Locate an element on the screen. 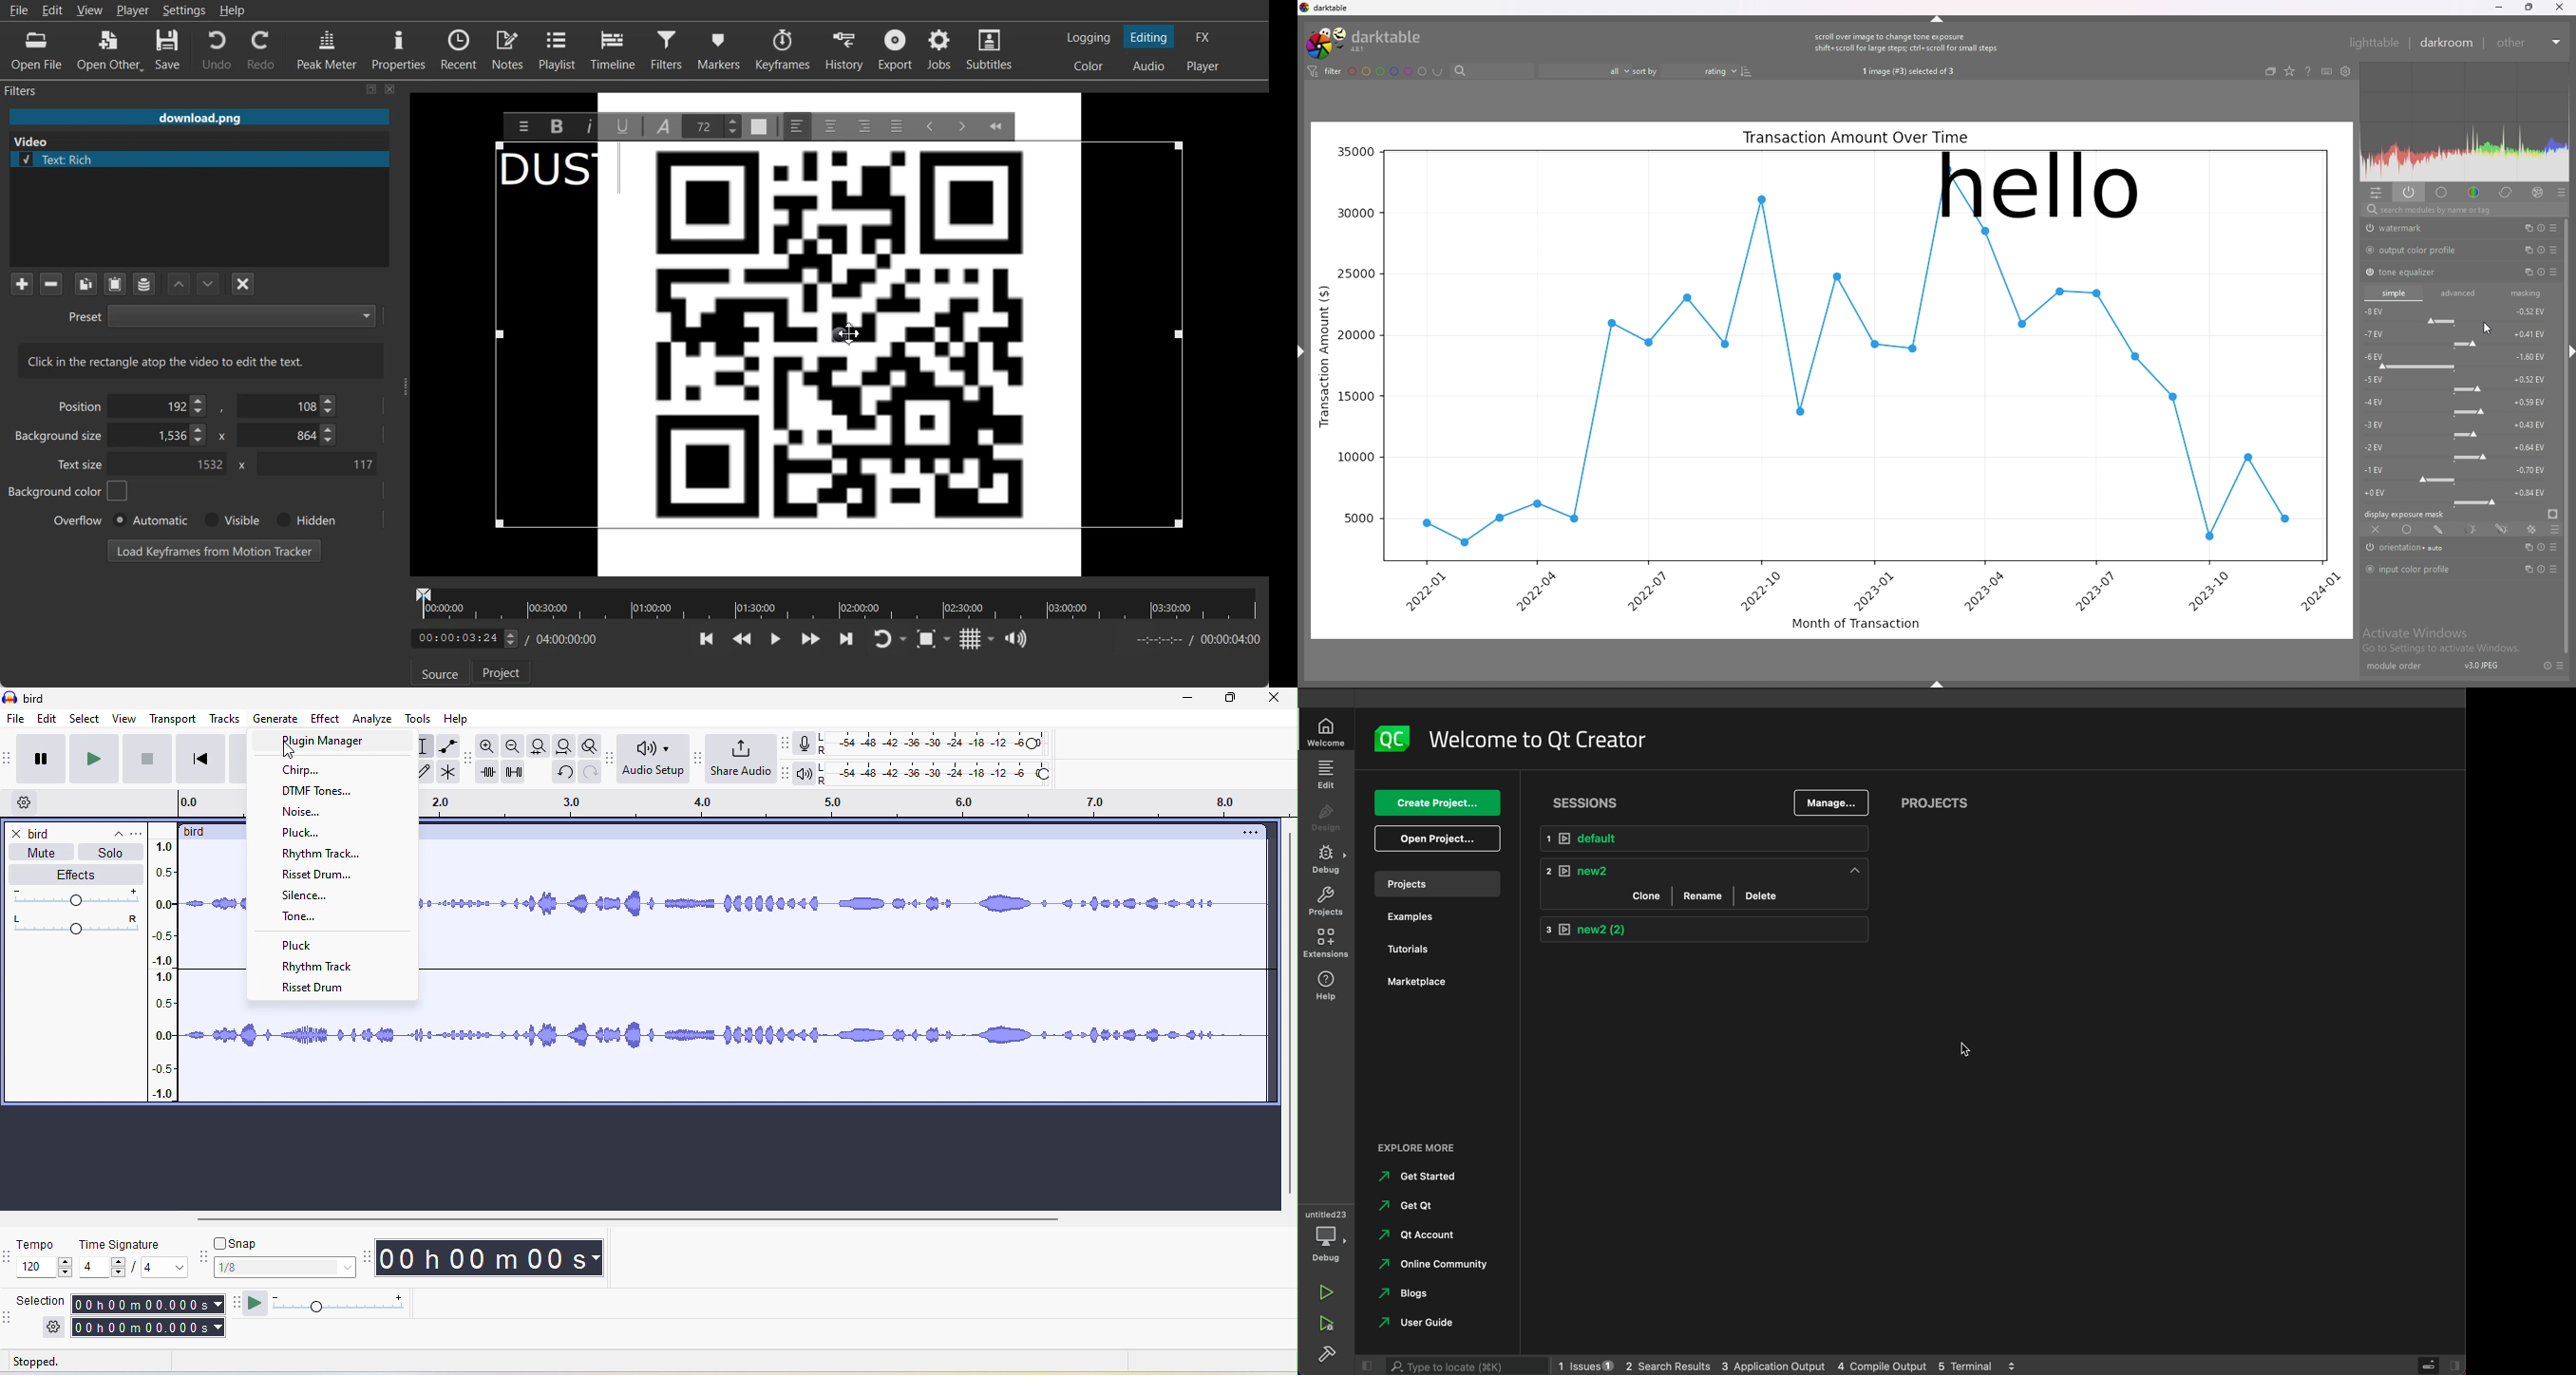 Image resolution: width=2576 pixels, height=1400 pixels. collapse is located at coordinates (109, 832).